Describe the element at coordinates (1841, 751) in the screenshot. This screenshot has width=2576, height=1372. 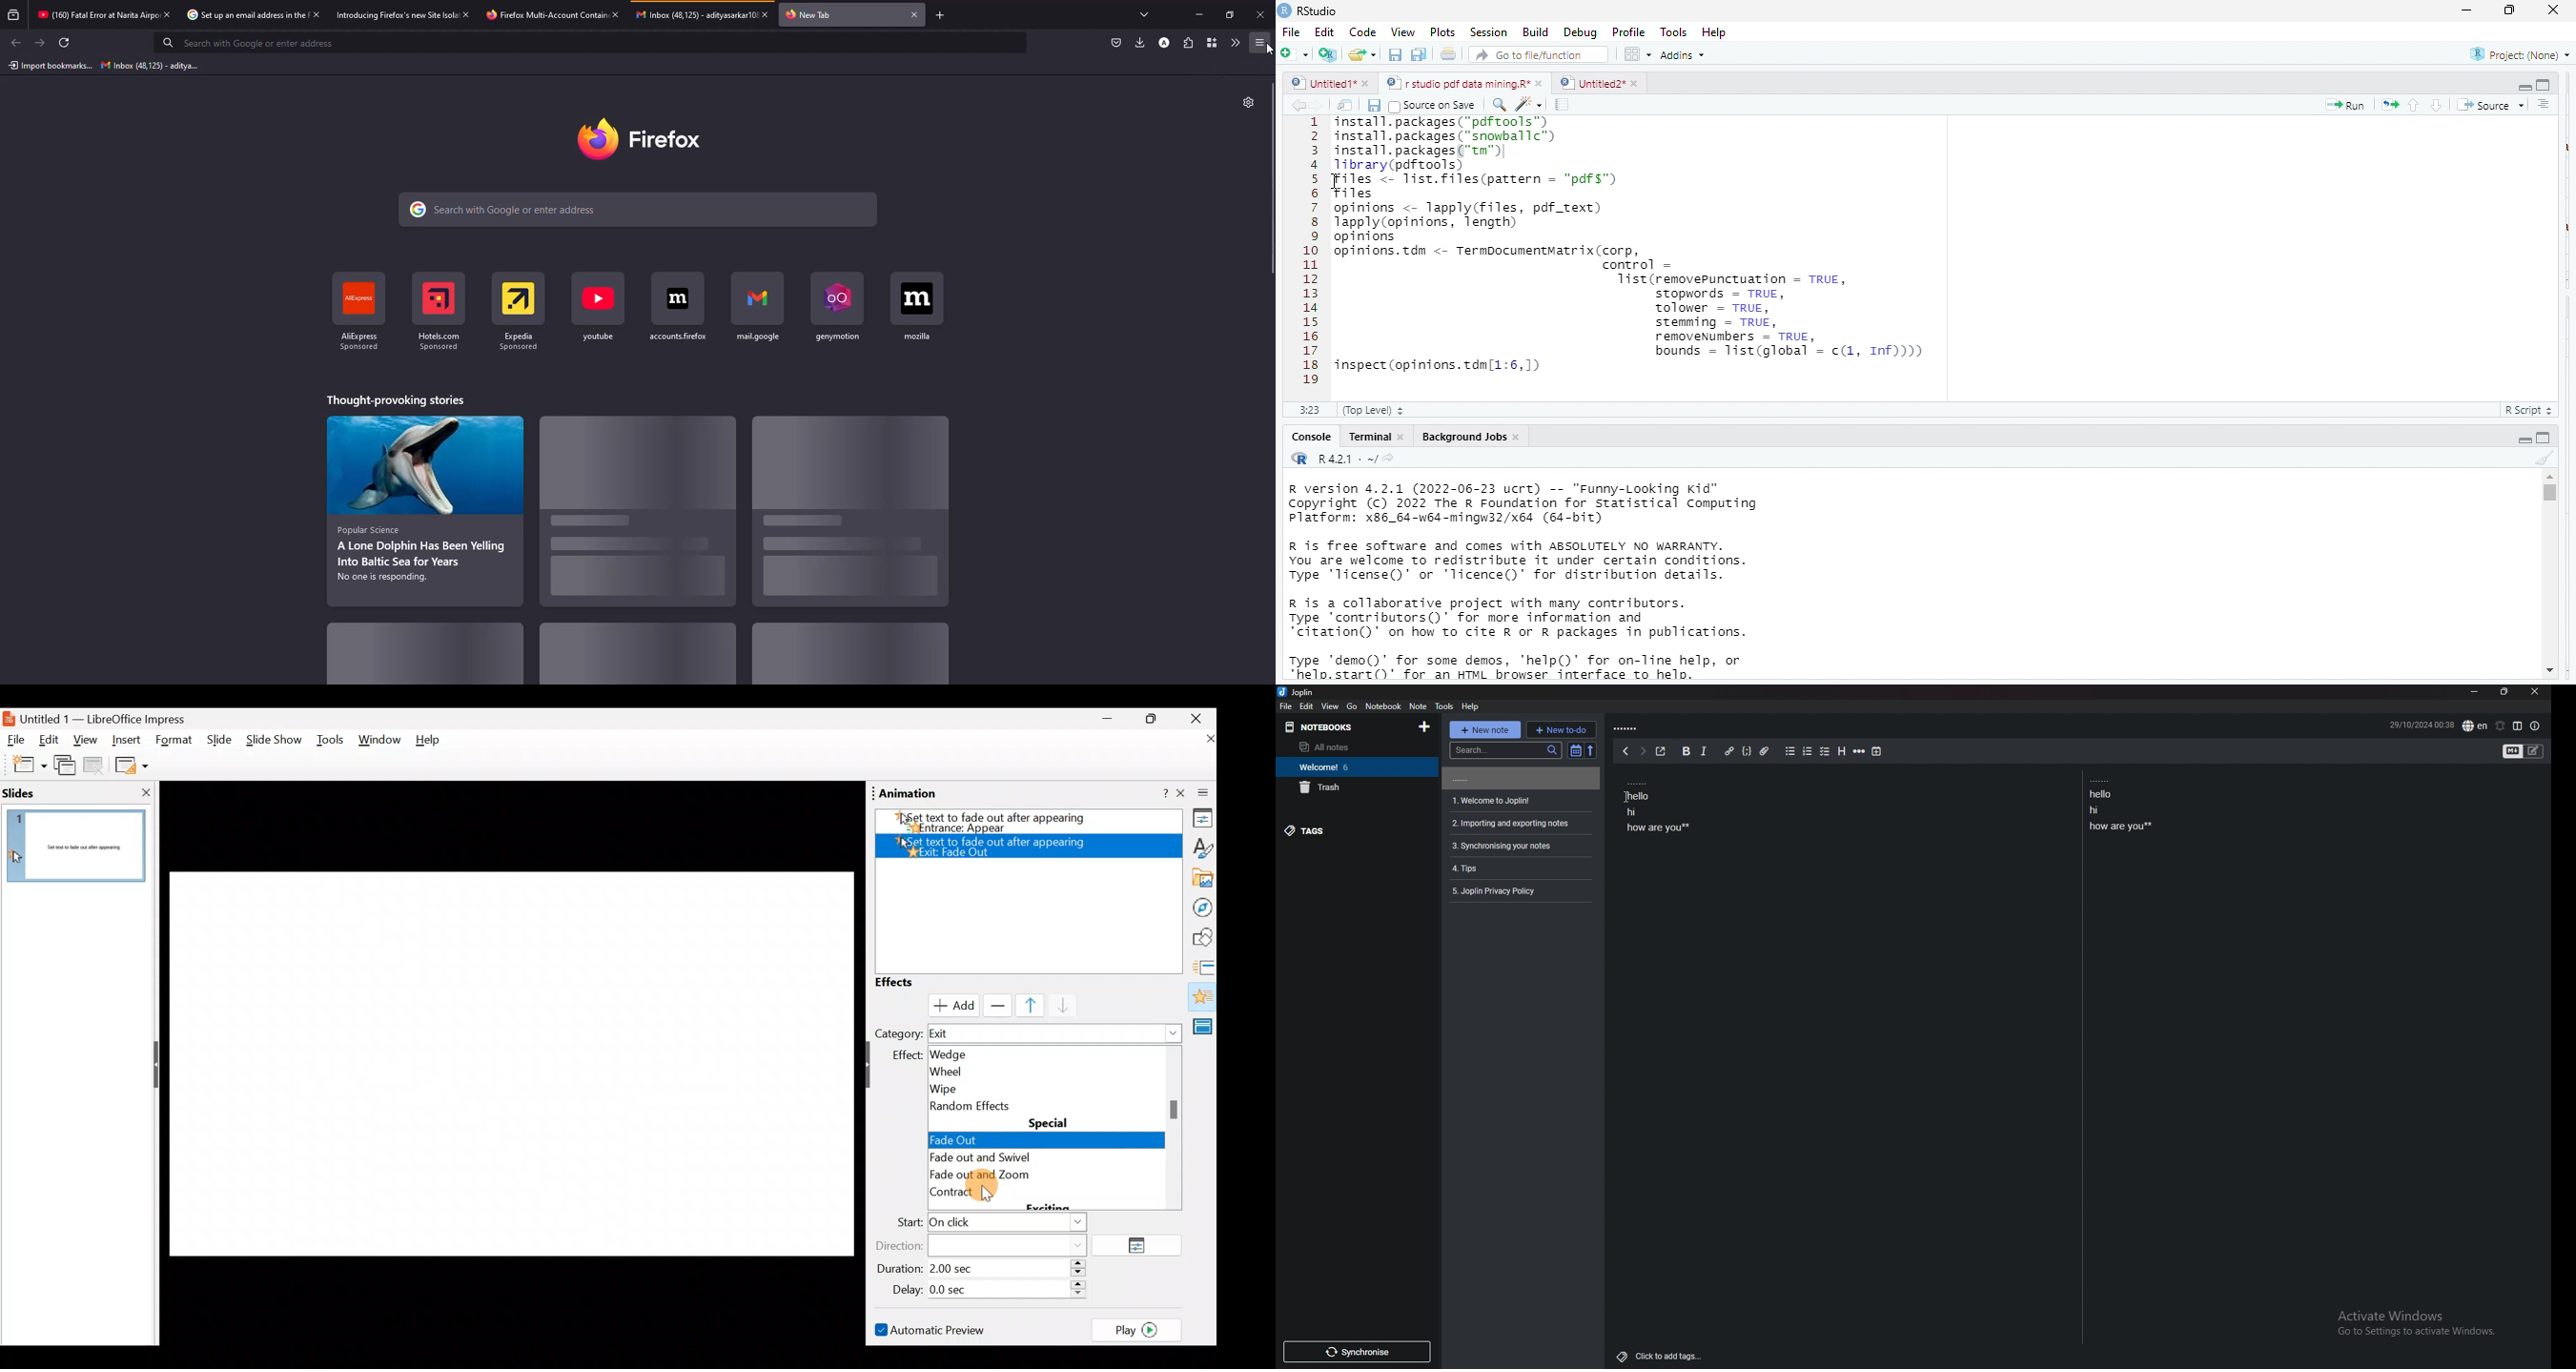
I see `heading` at that location.